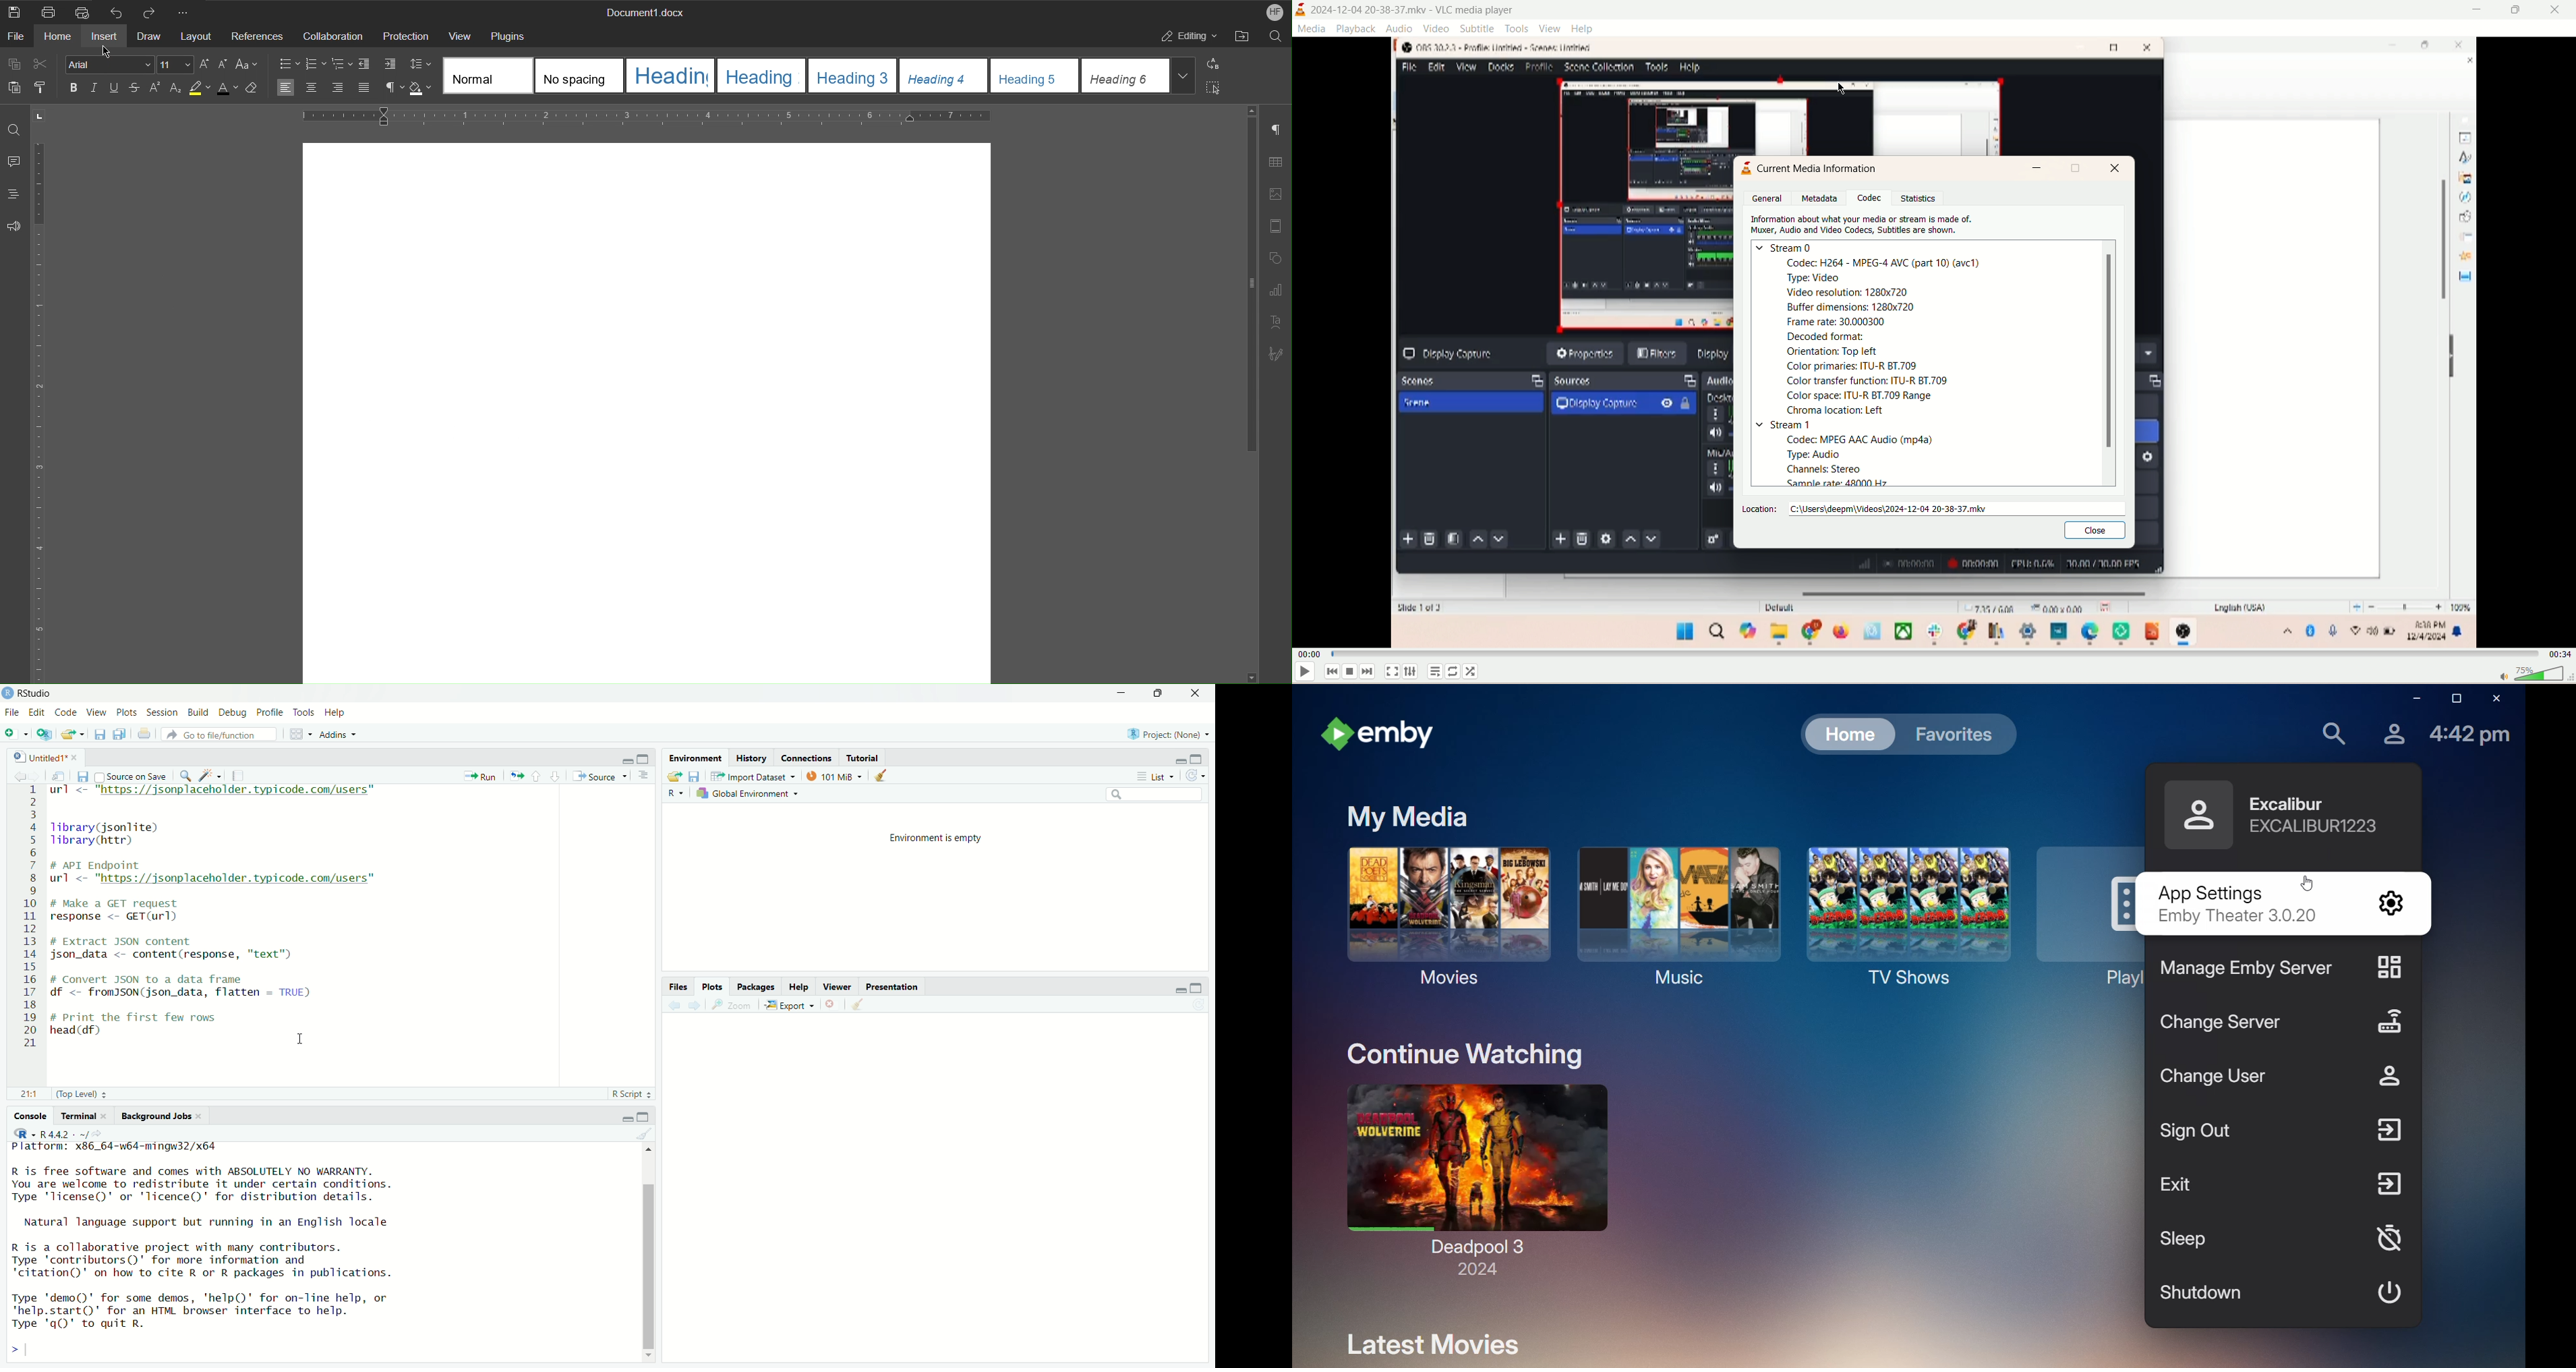 Image resolution: width=2576 pixels, height=1372 pixels. Describe the element at coordinates (2285, 968) in the screenshot. I see `Manage Server` at that location.